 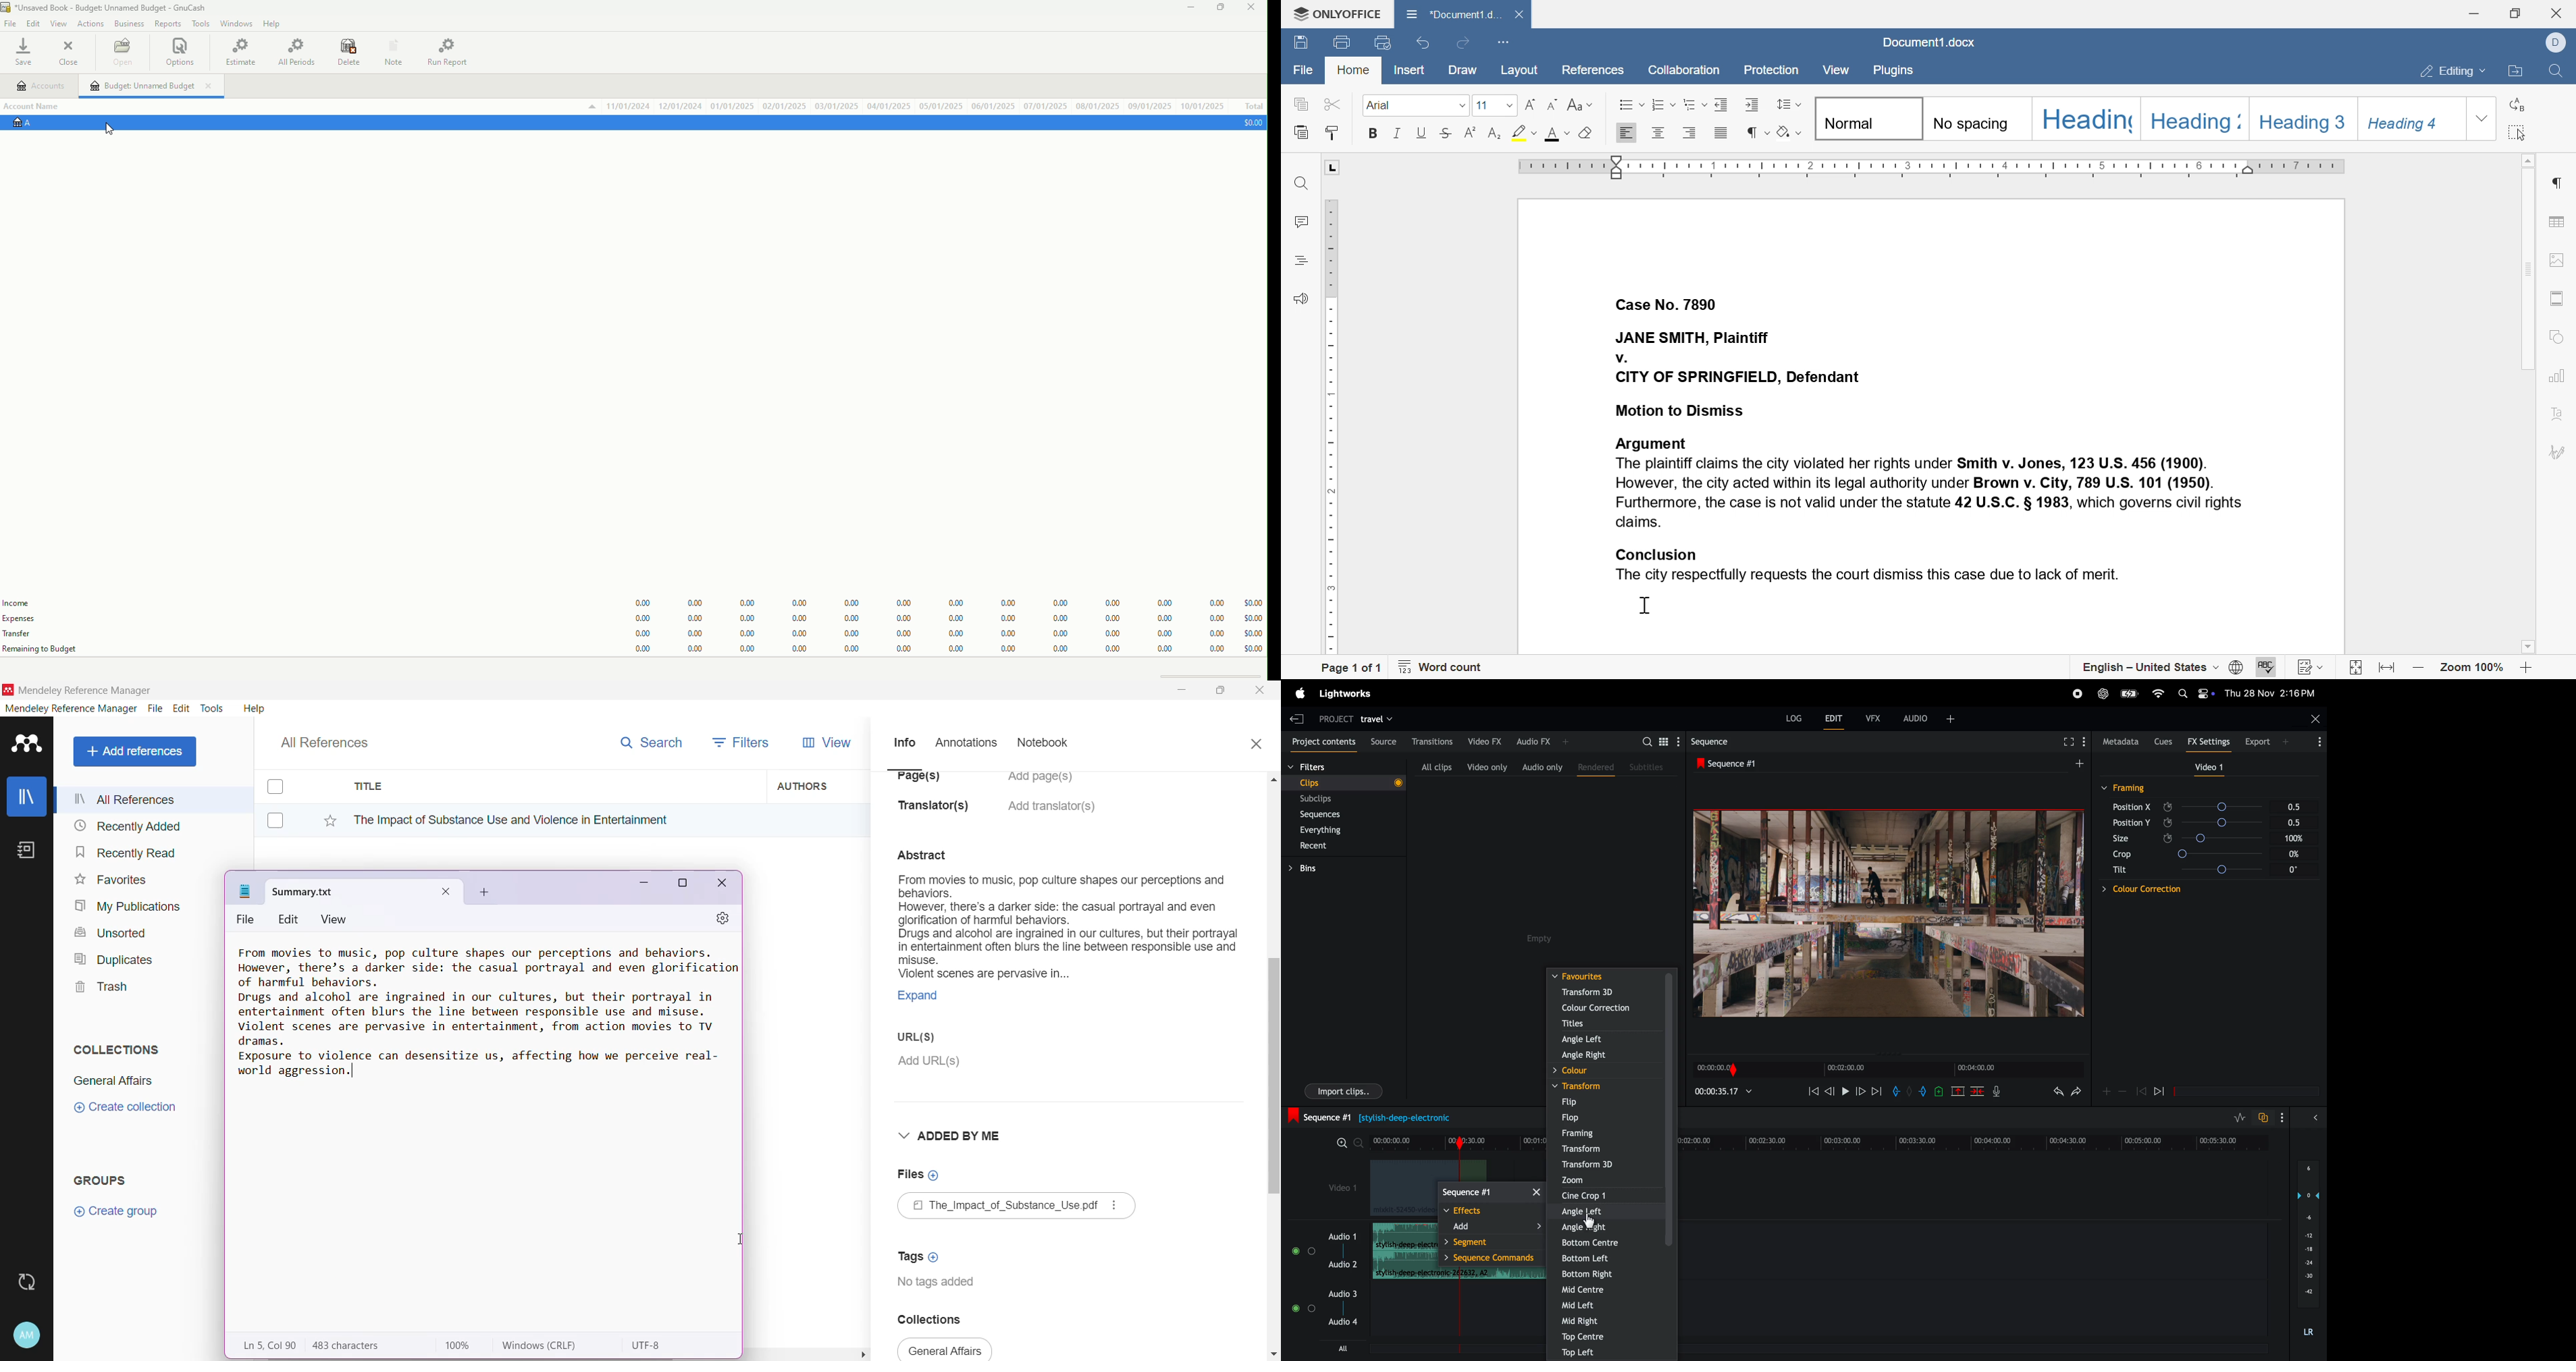 I want to click on references, so click(x=1595, y=72).